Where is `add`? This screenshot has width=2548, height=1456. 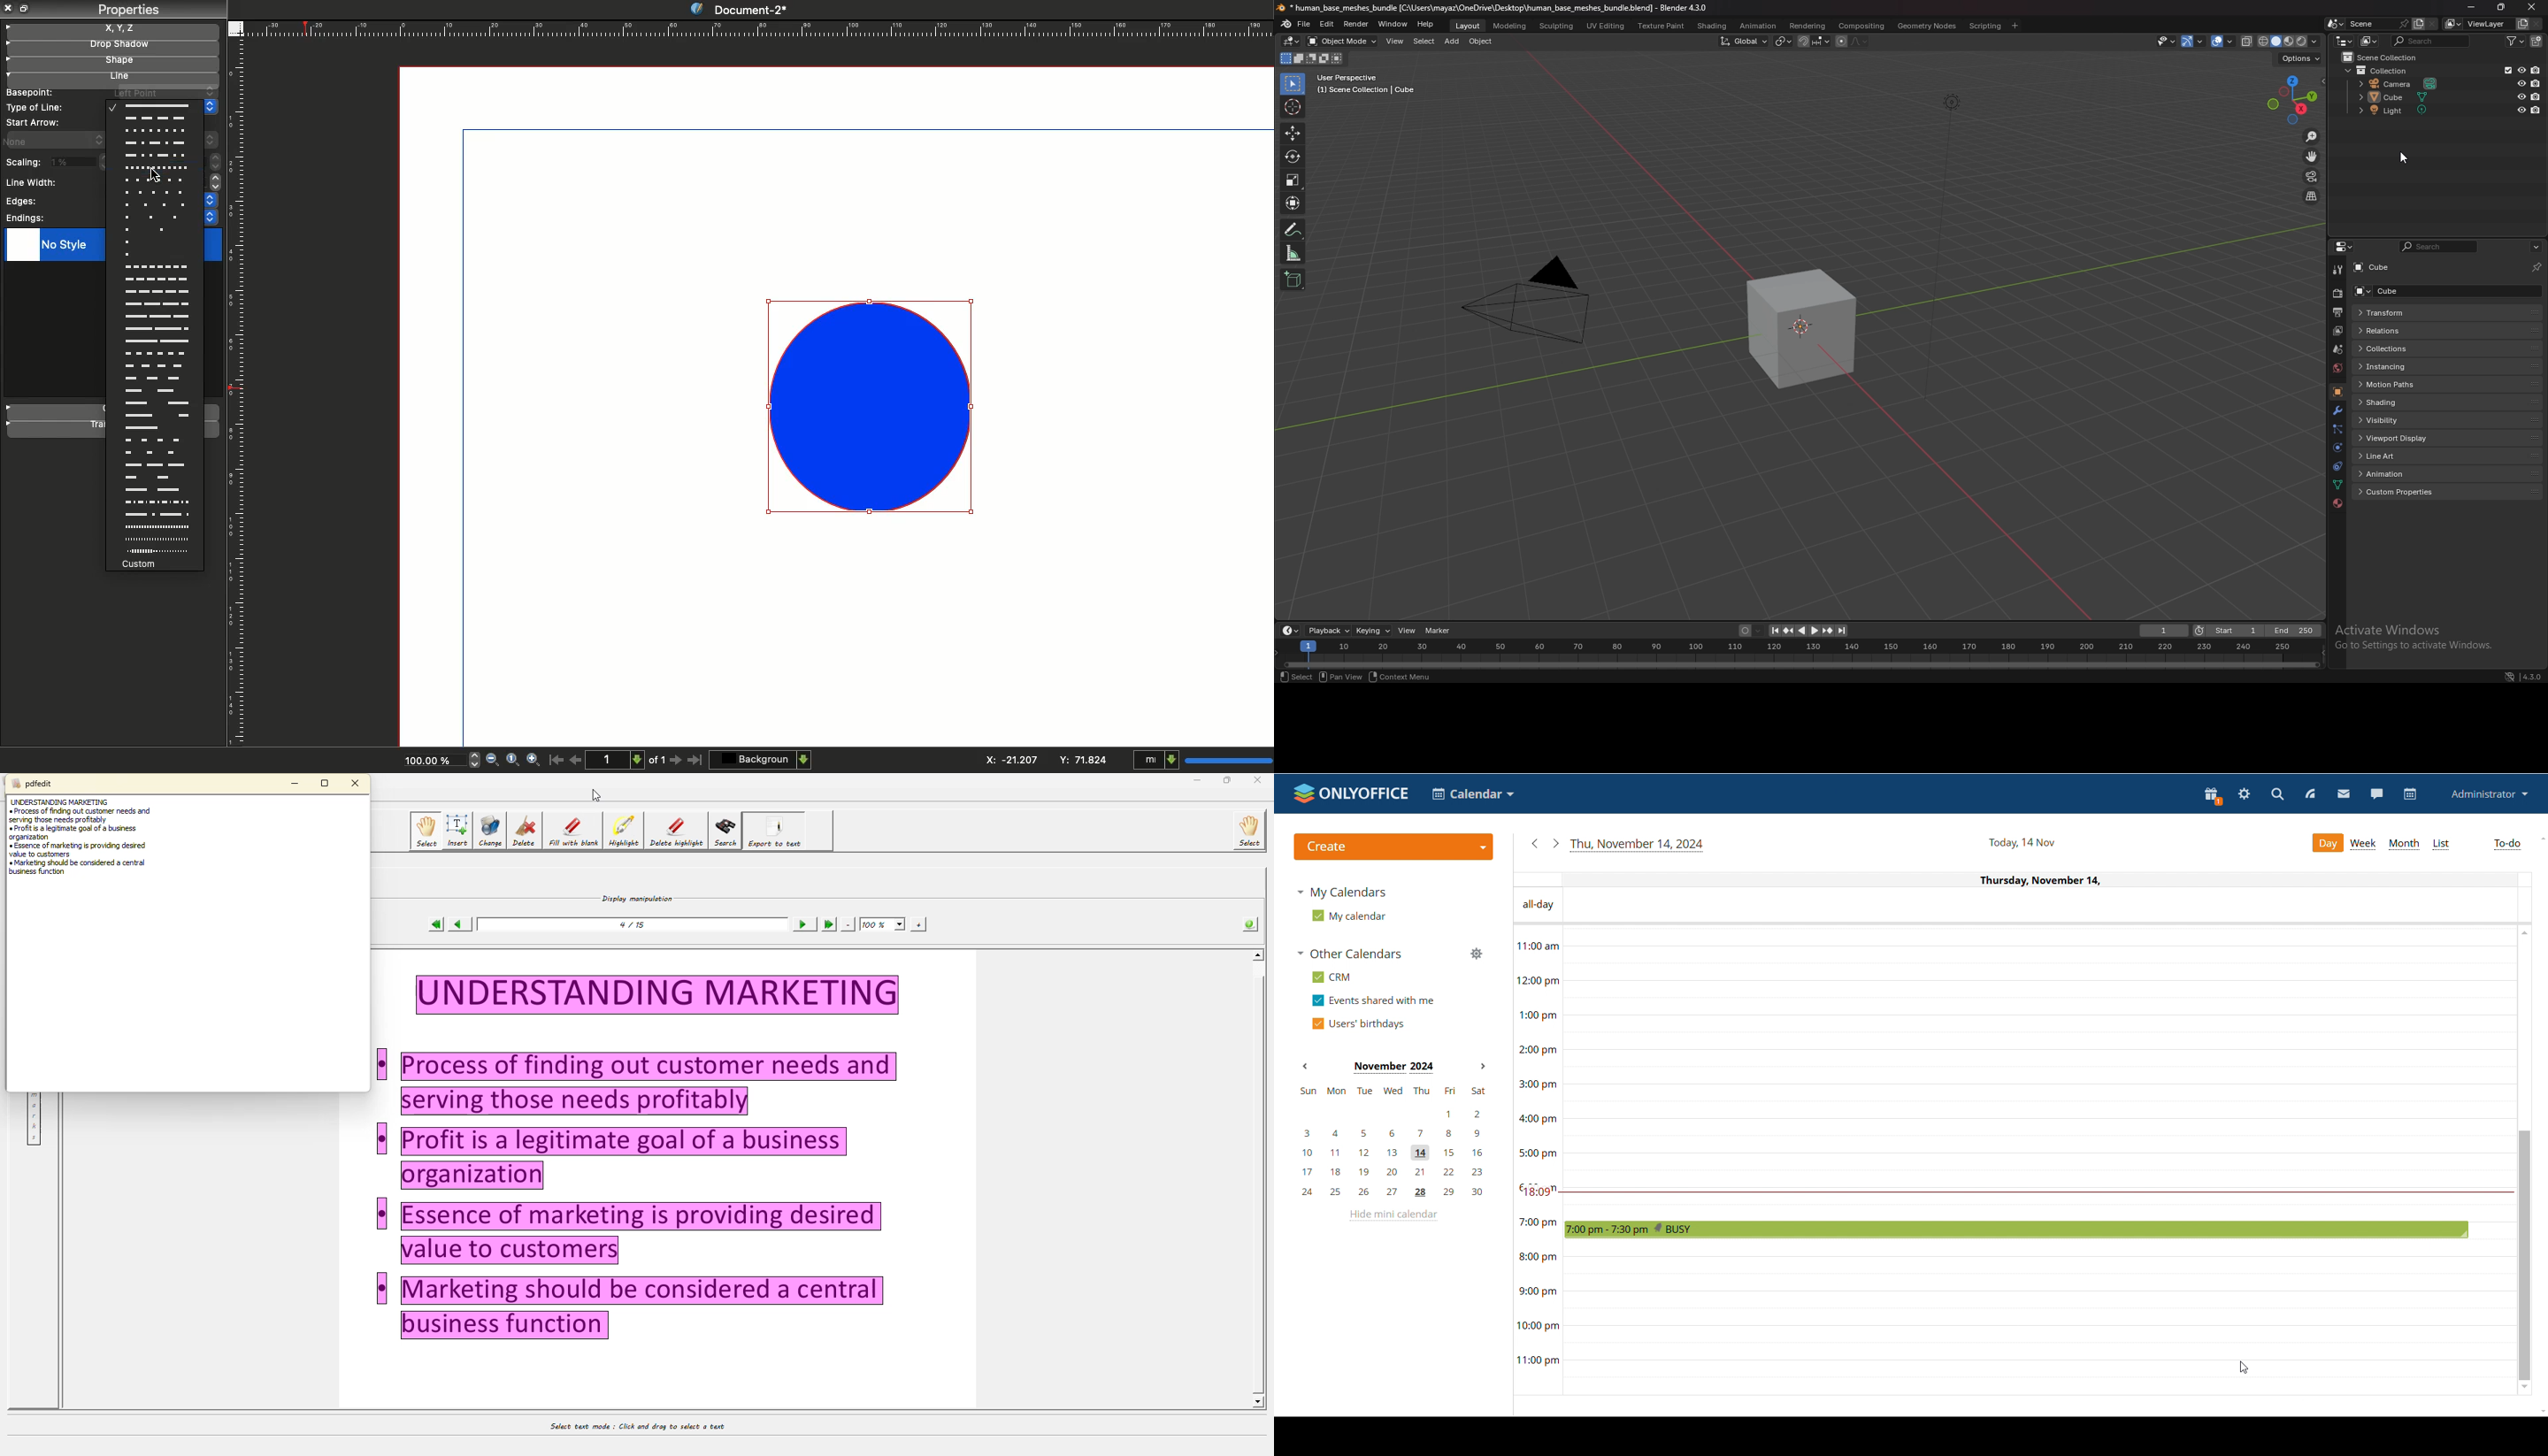 add is located at coordinates (1452, 41).